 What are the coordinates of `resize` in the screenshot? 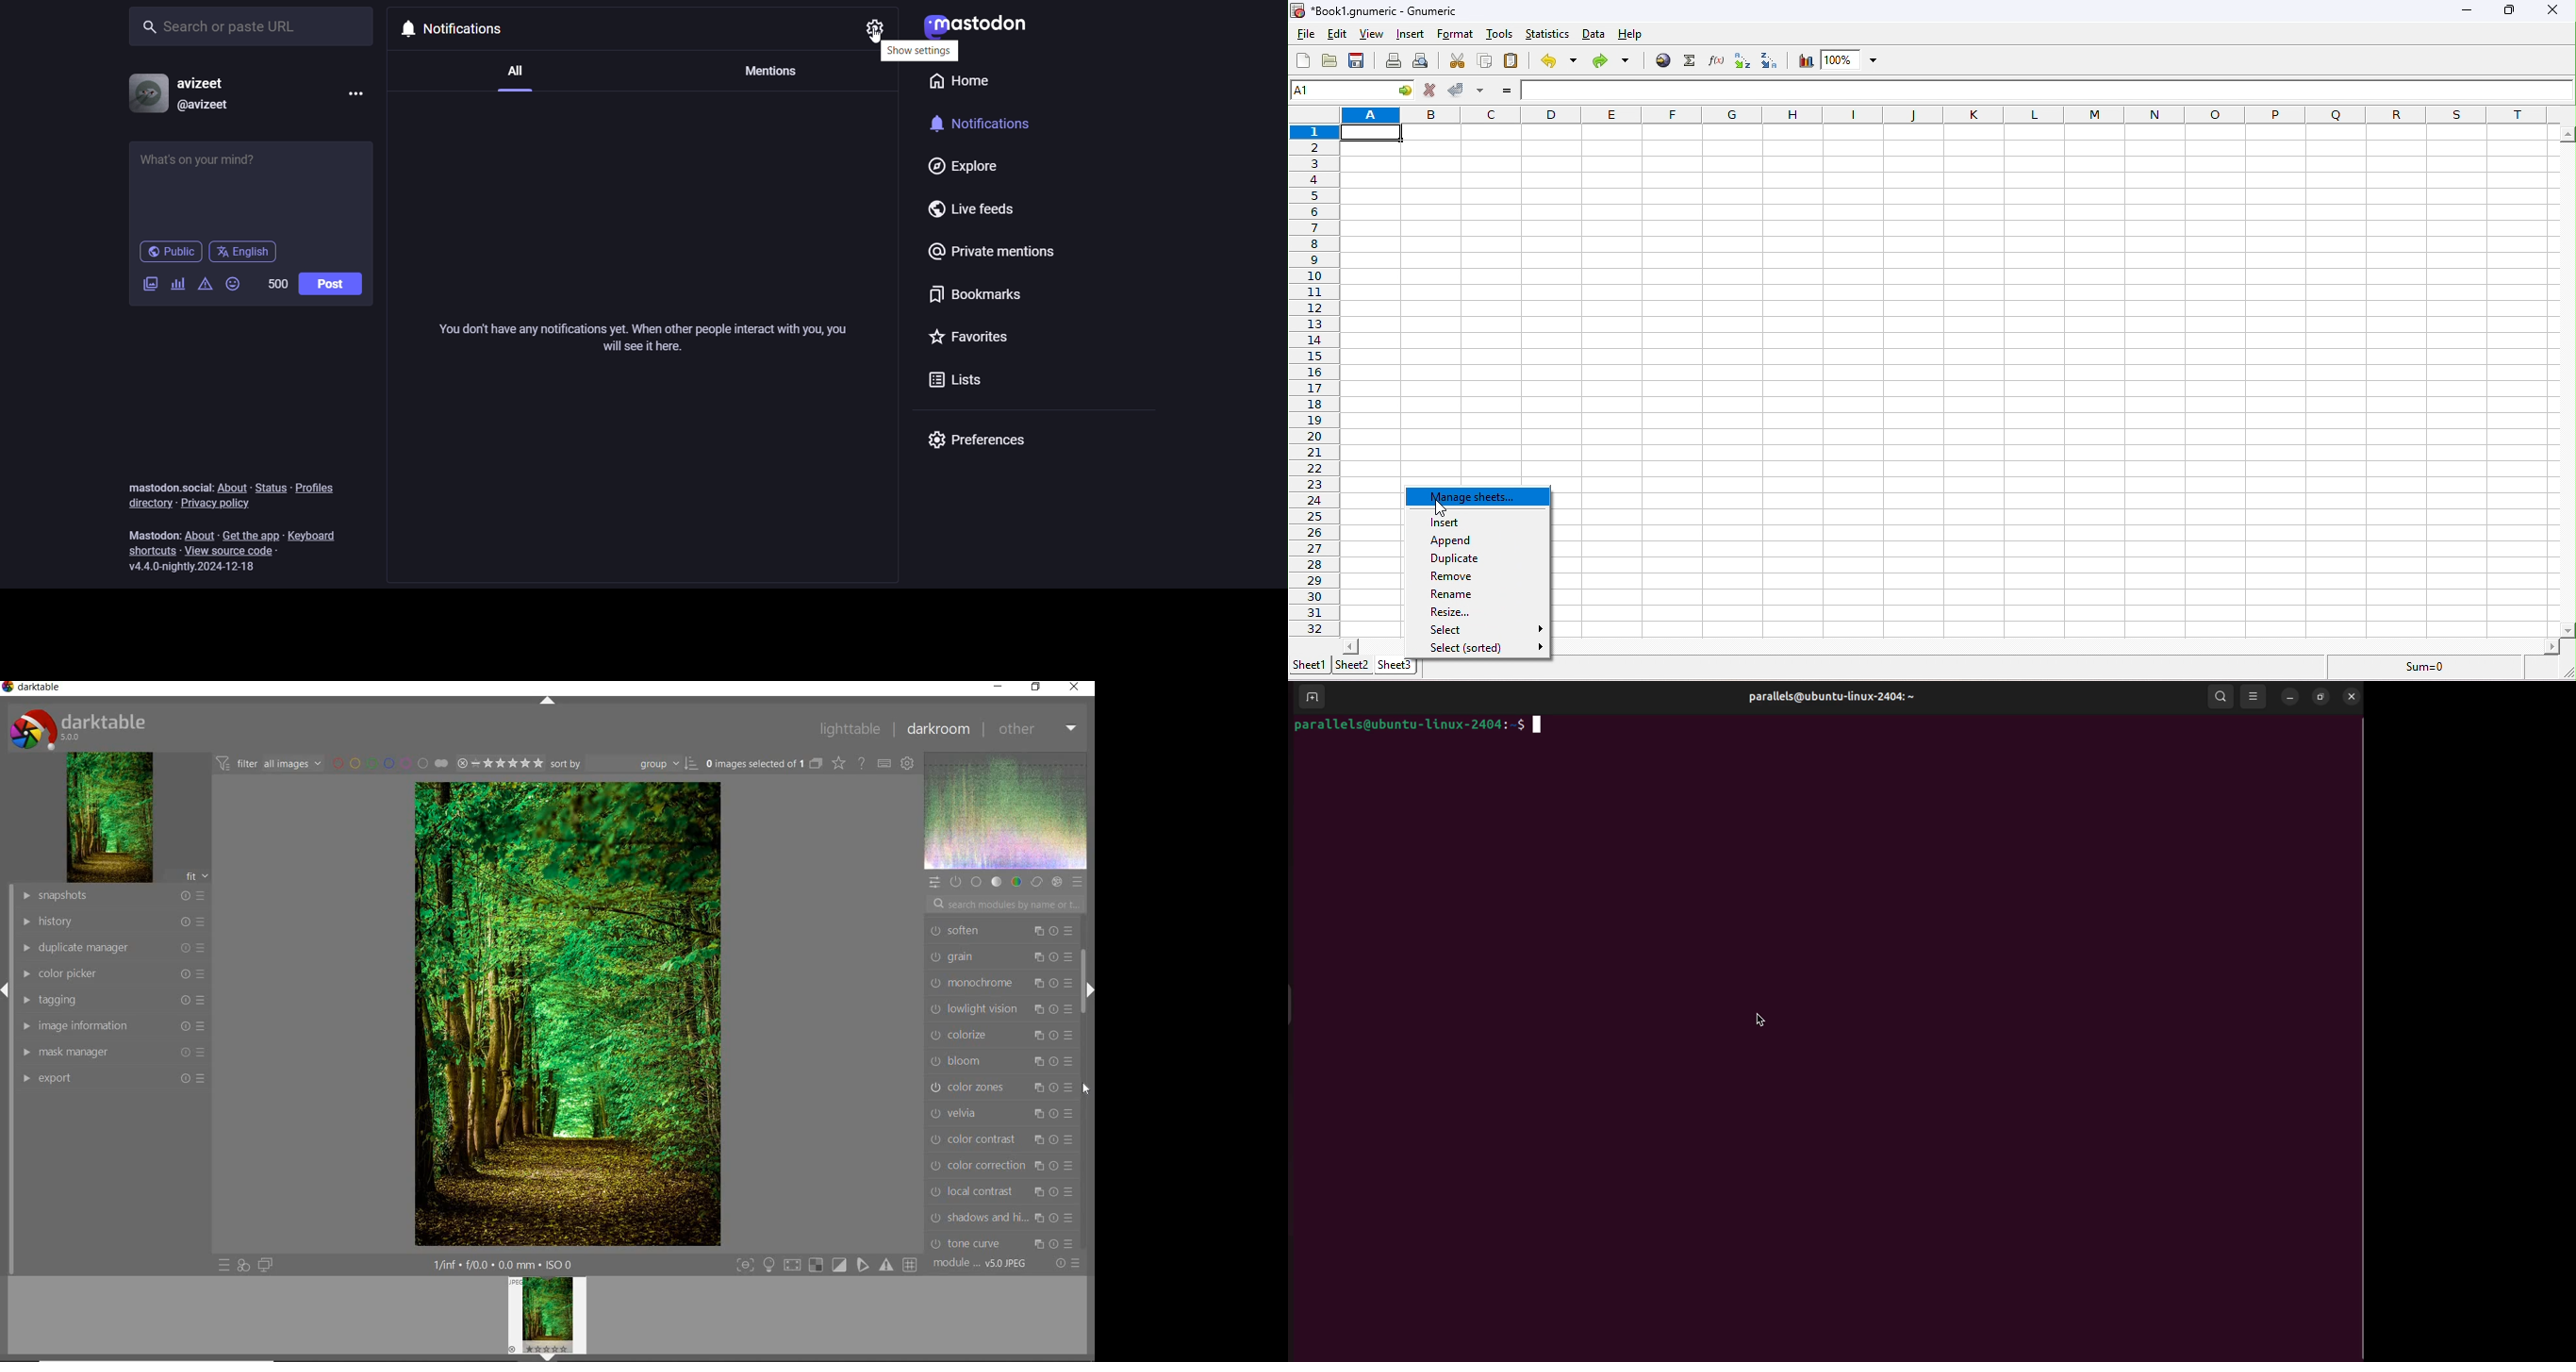 It's located at (1475, 611).